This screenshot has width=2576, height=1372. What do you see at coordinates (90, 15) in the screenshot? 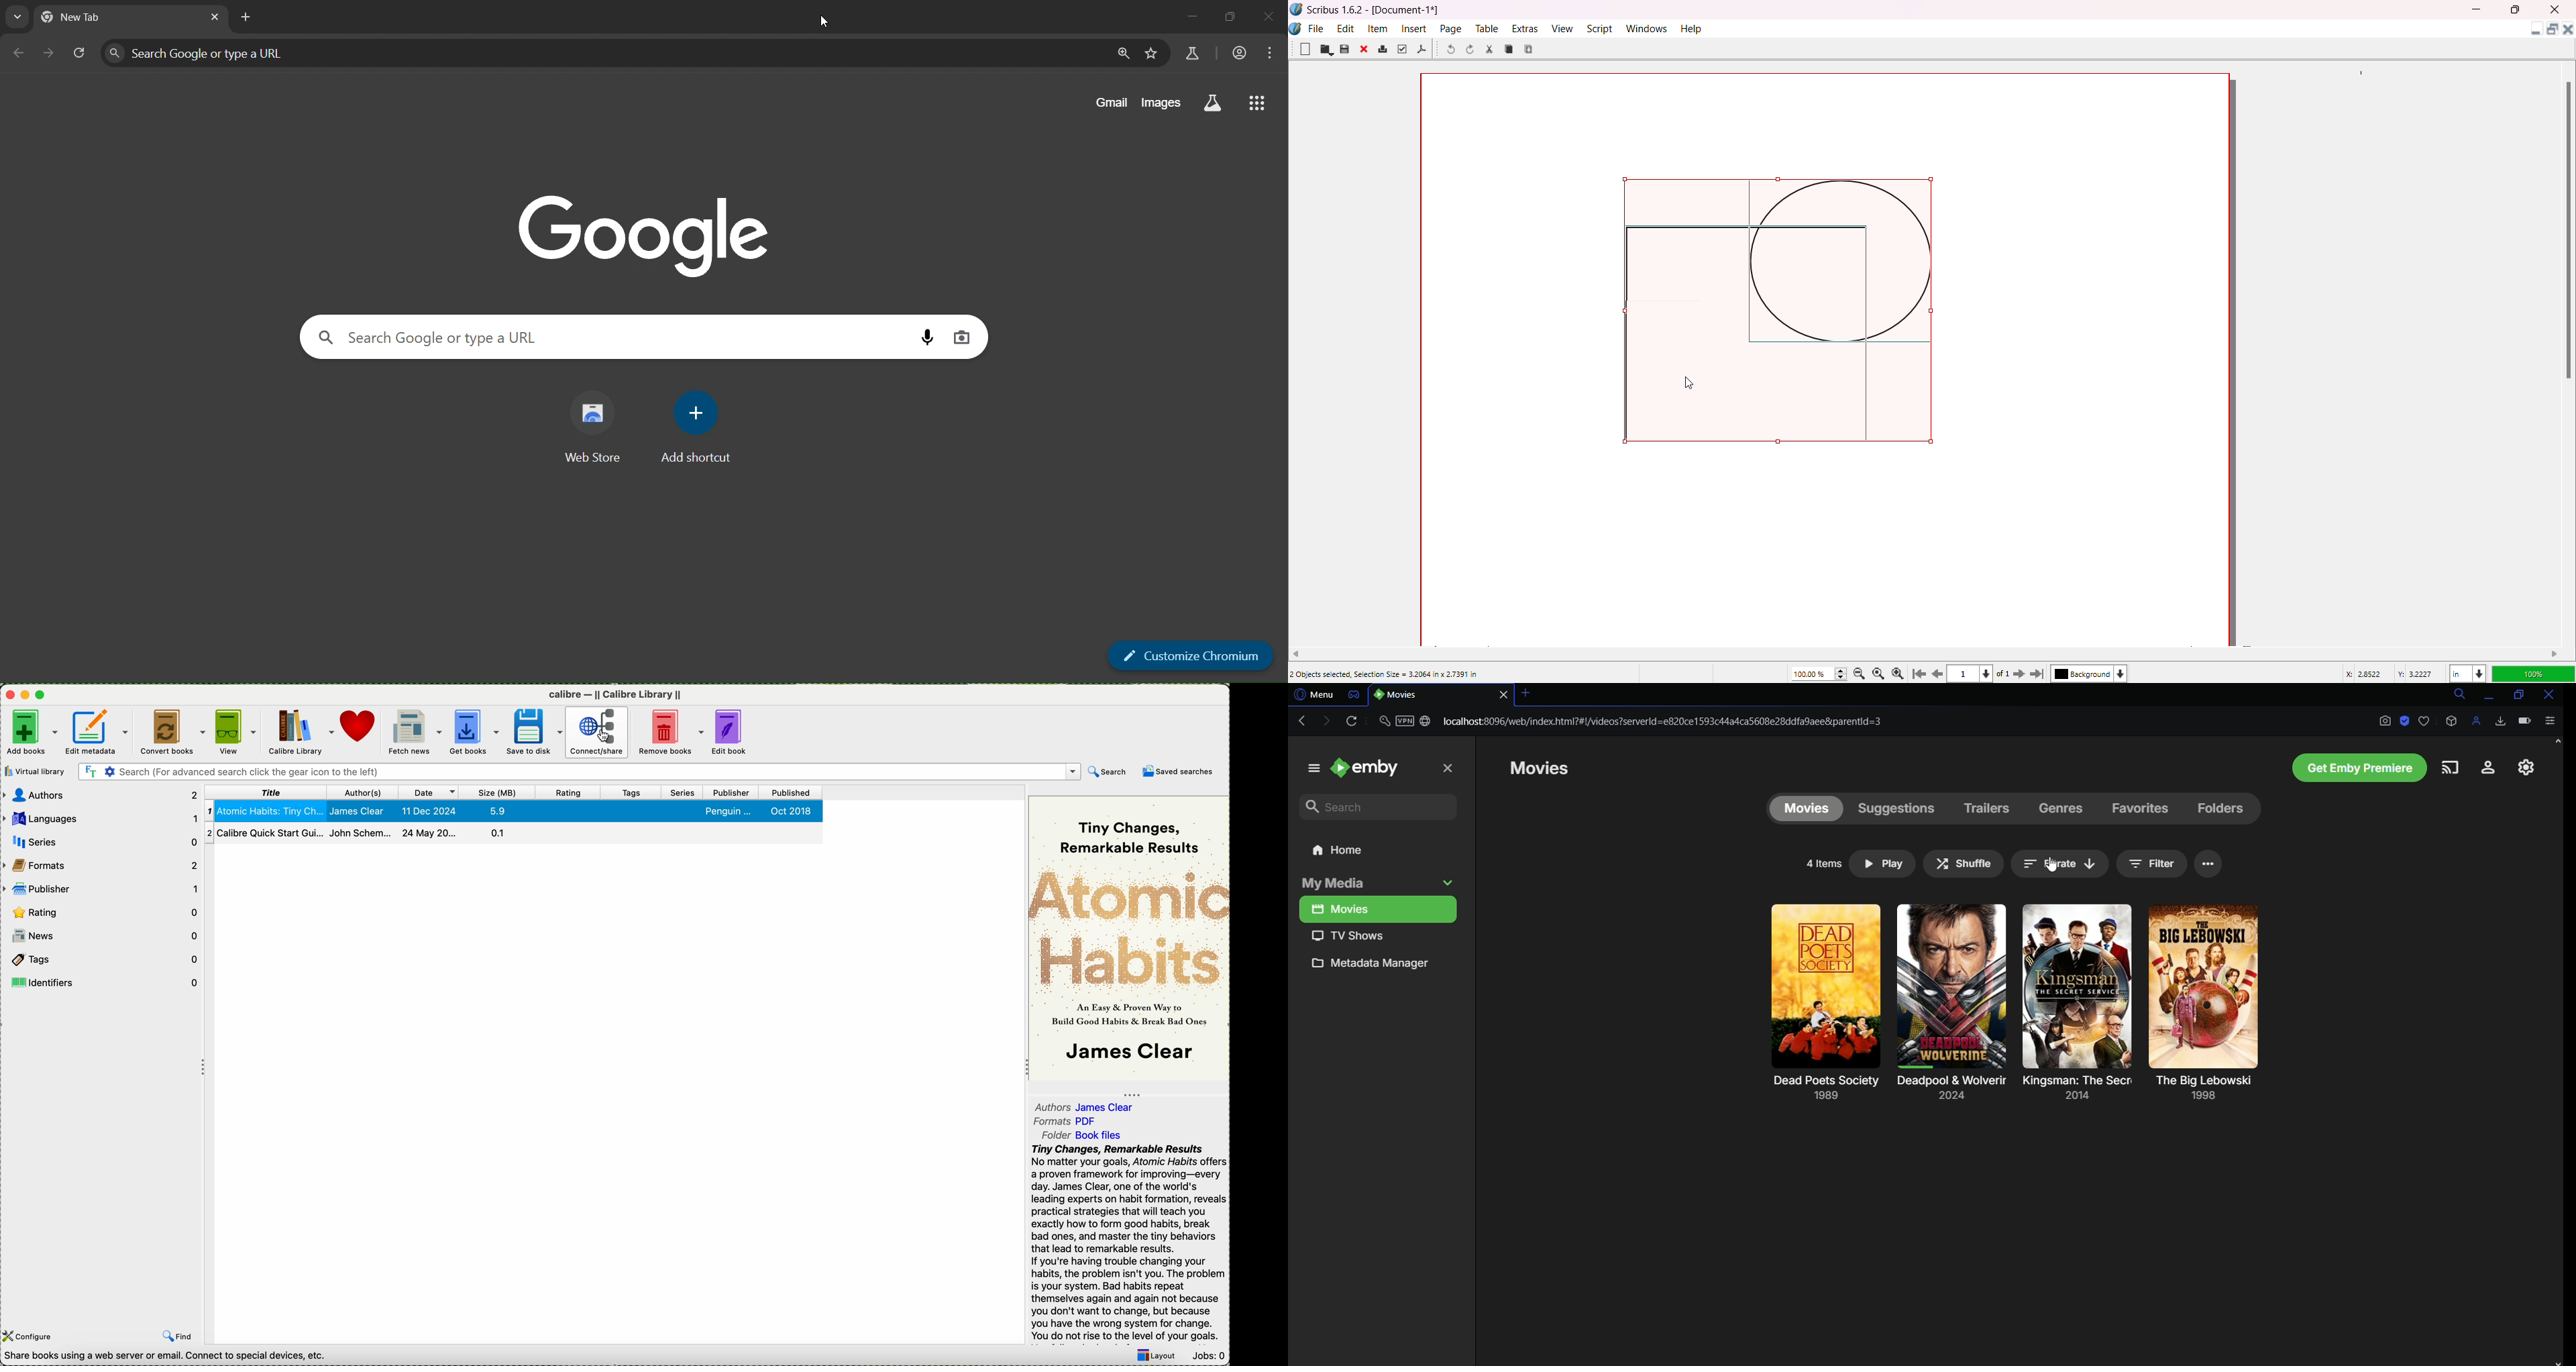
I see `new tab` at bounding box center [90, 15].